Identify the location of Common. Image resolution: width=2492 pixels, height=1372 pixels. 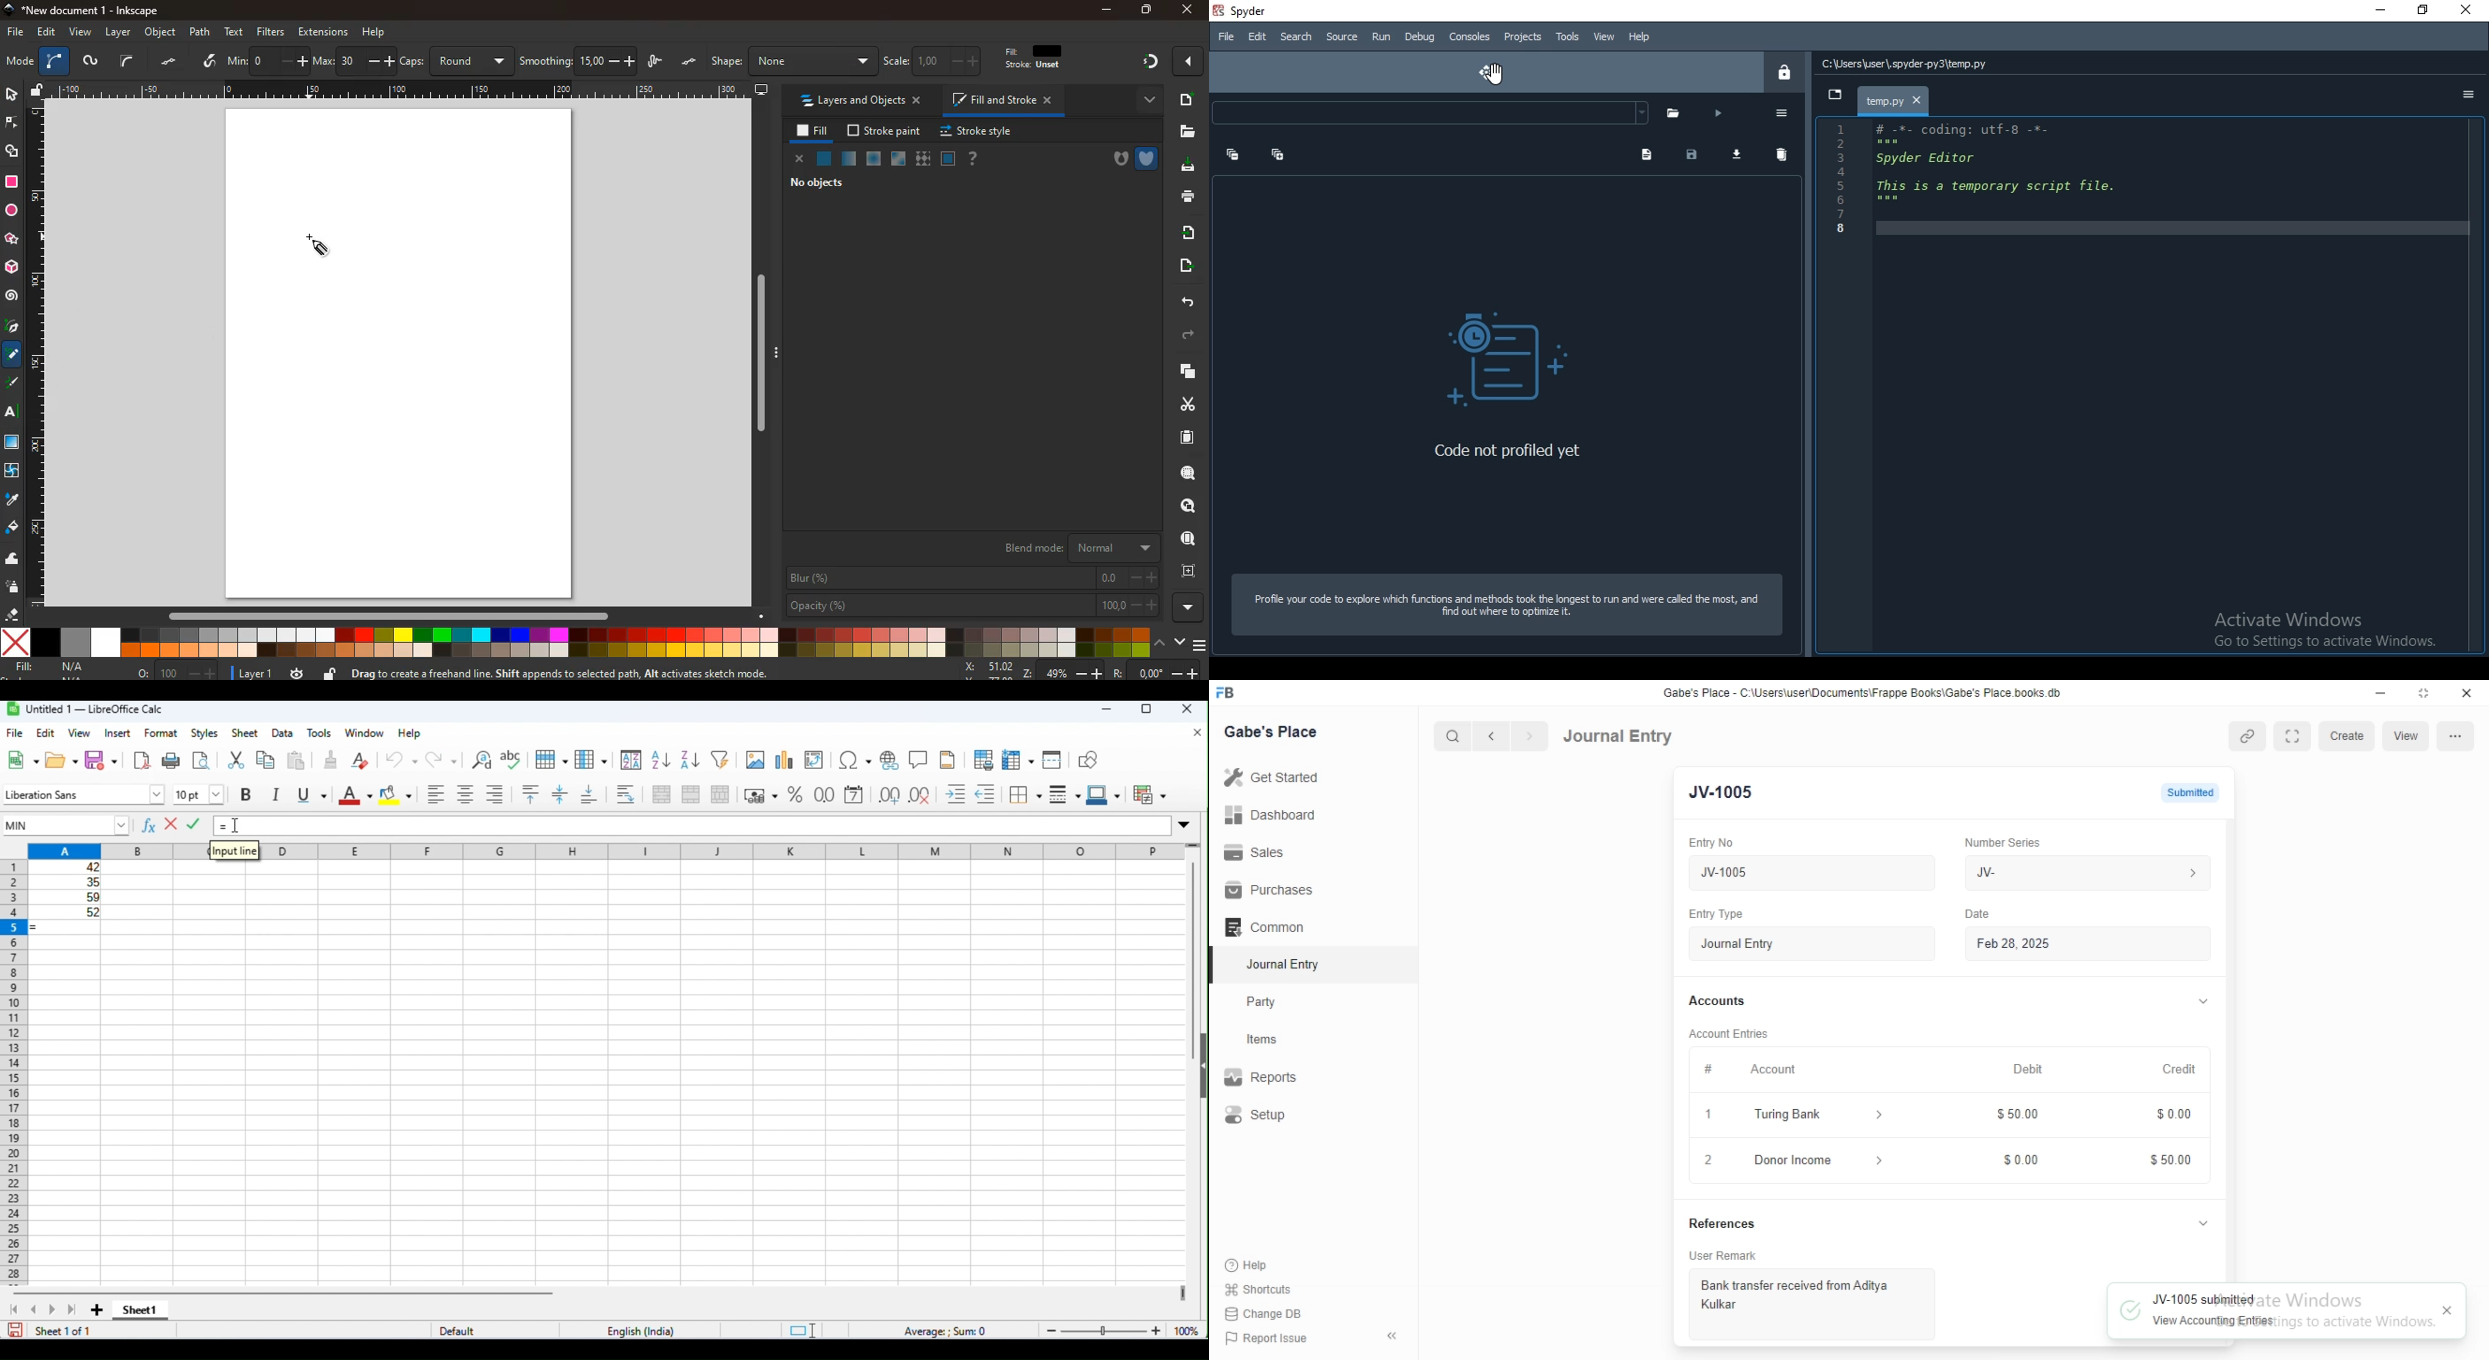
(1270, 927).